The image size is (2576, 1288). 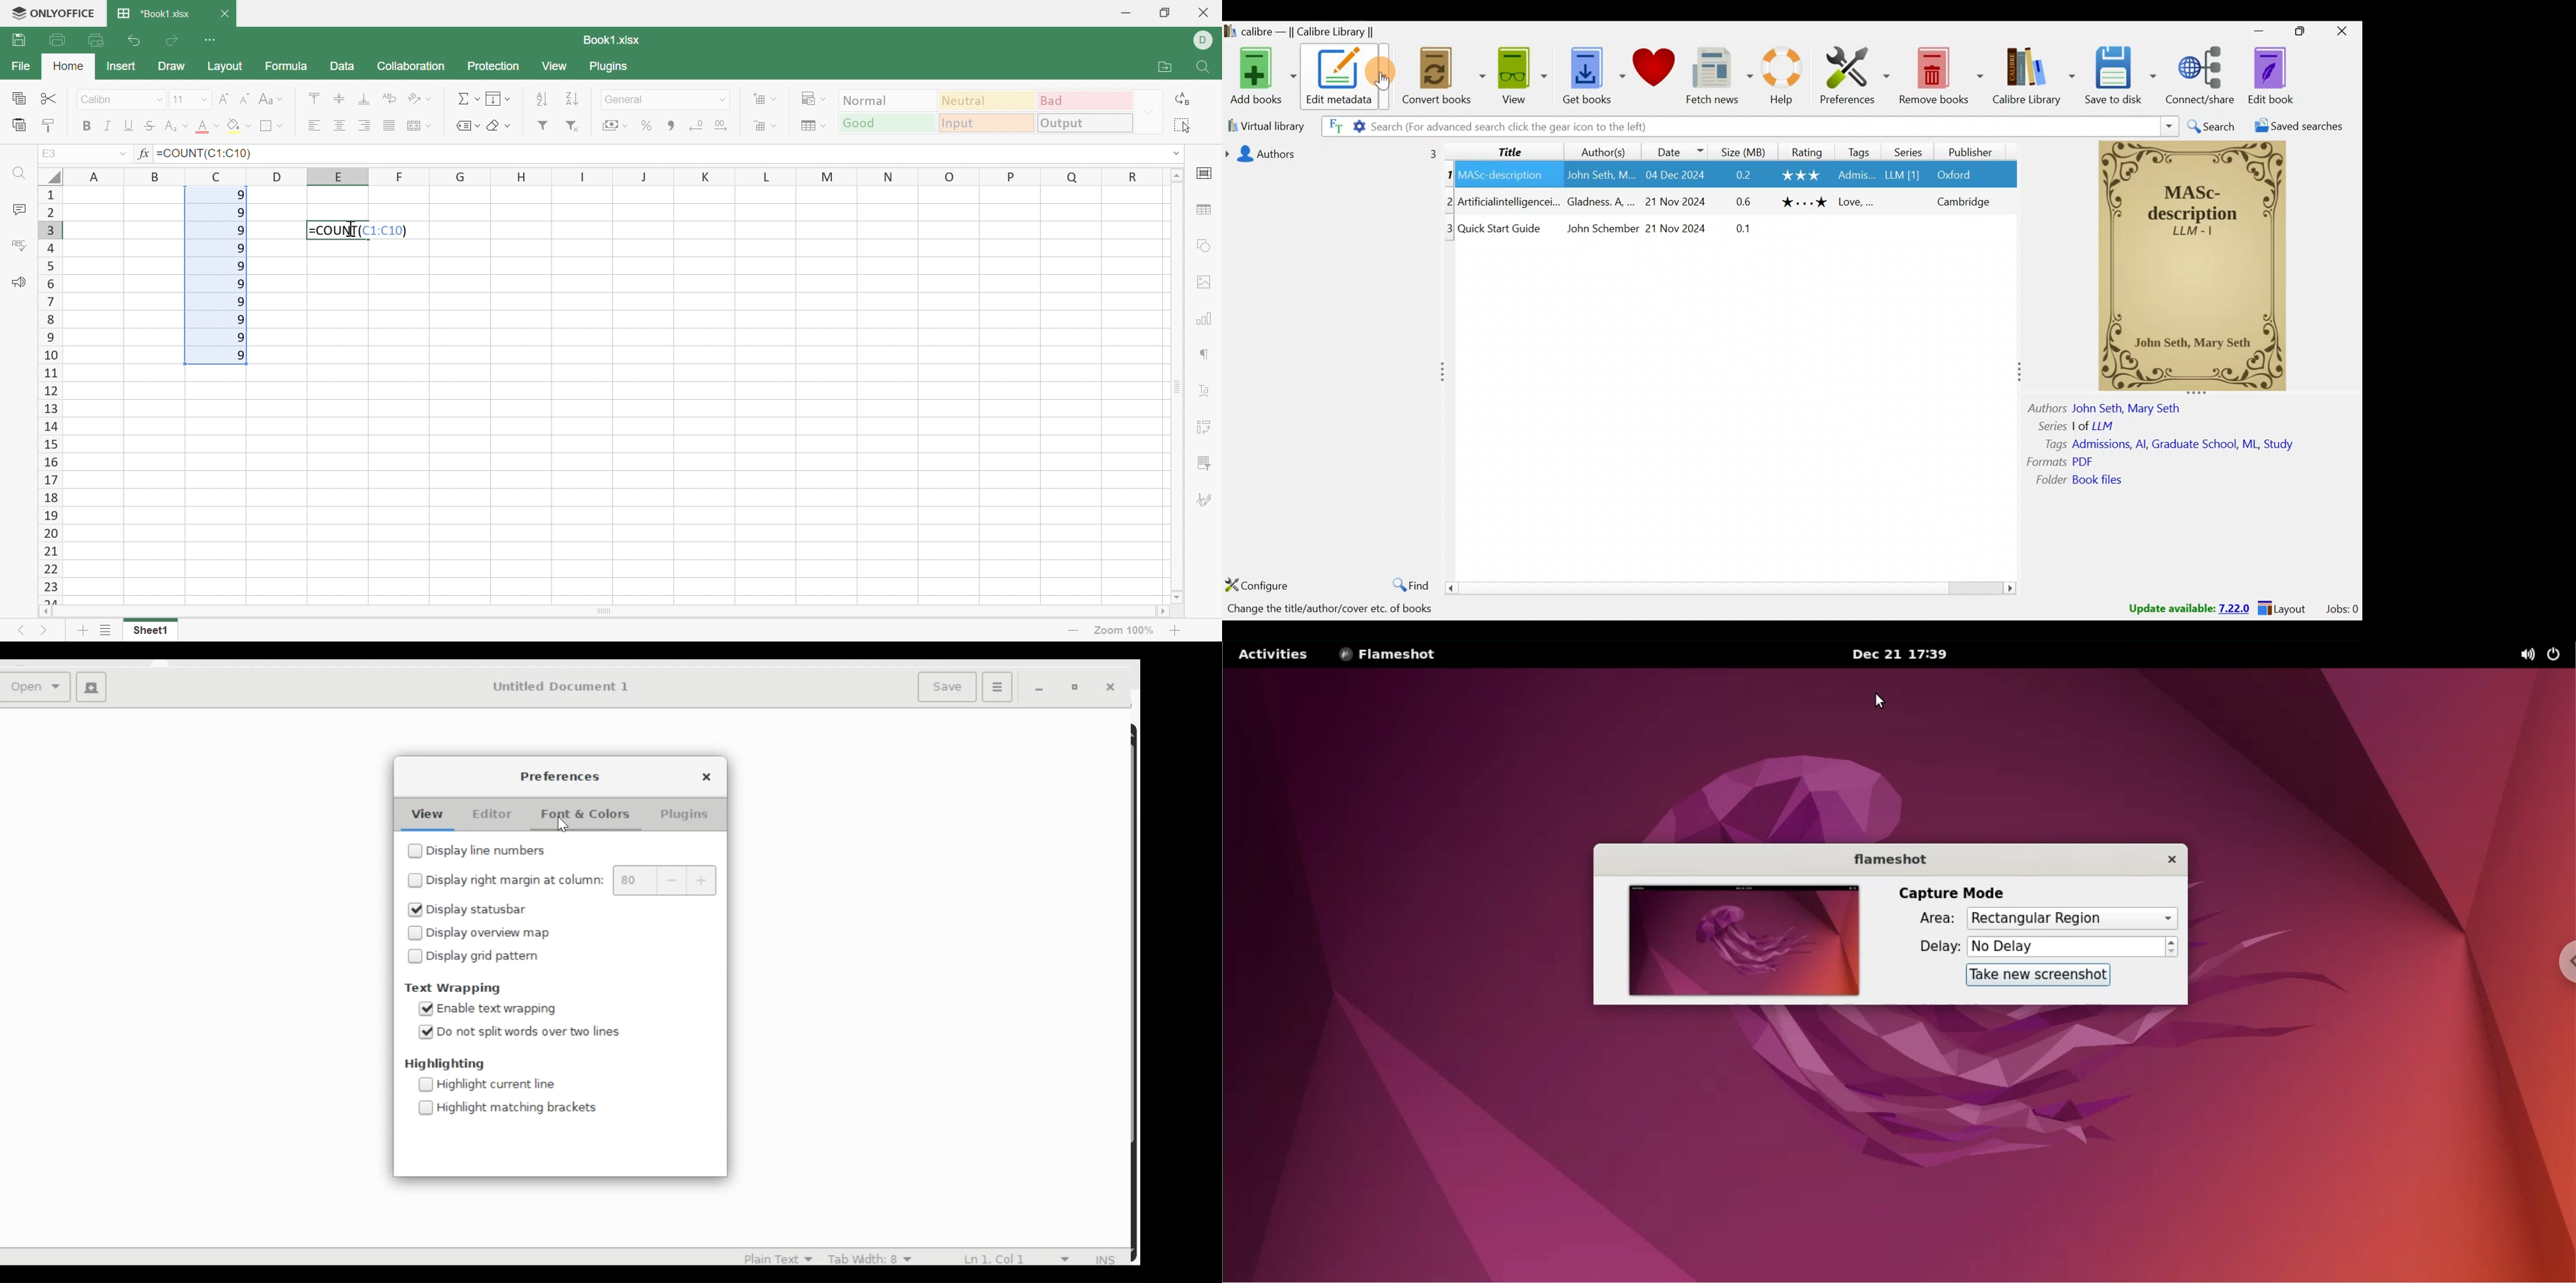 What do you see at coordinates (1349, 77) in the screenshot?
I see `Edit metadata` at bounding box center [1349, 77].